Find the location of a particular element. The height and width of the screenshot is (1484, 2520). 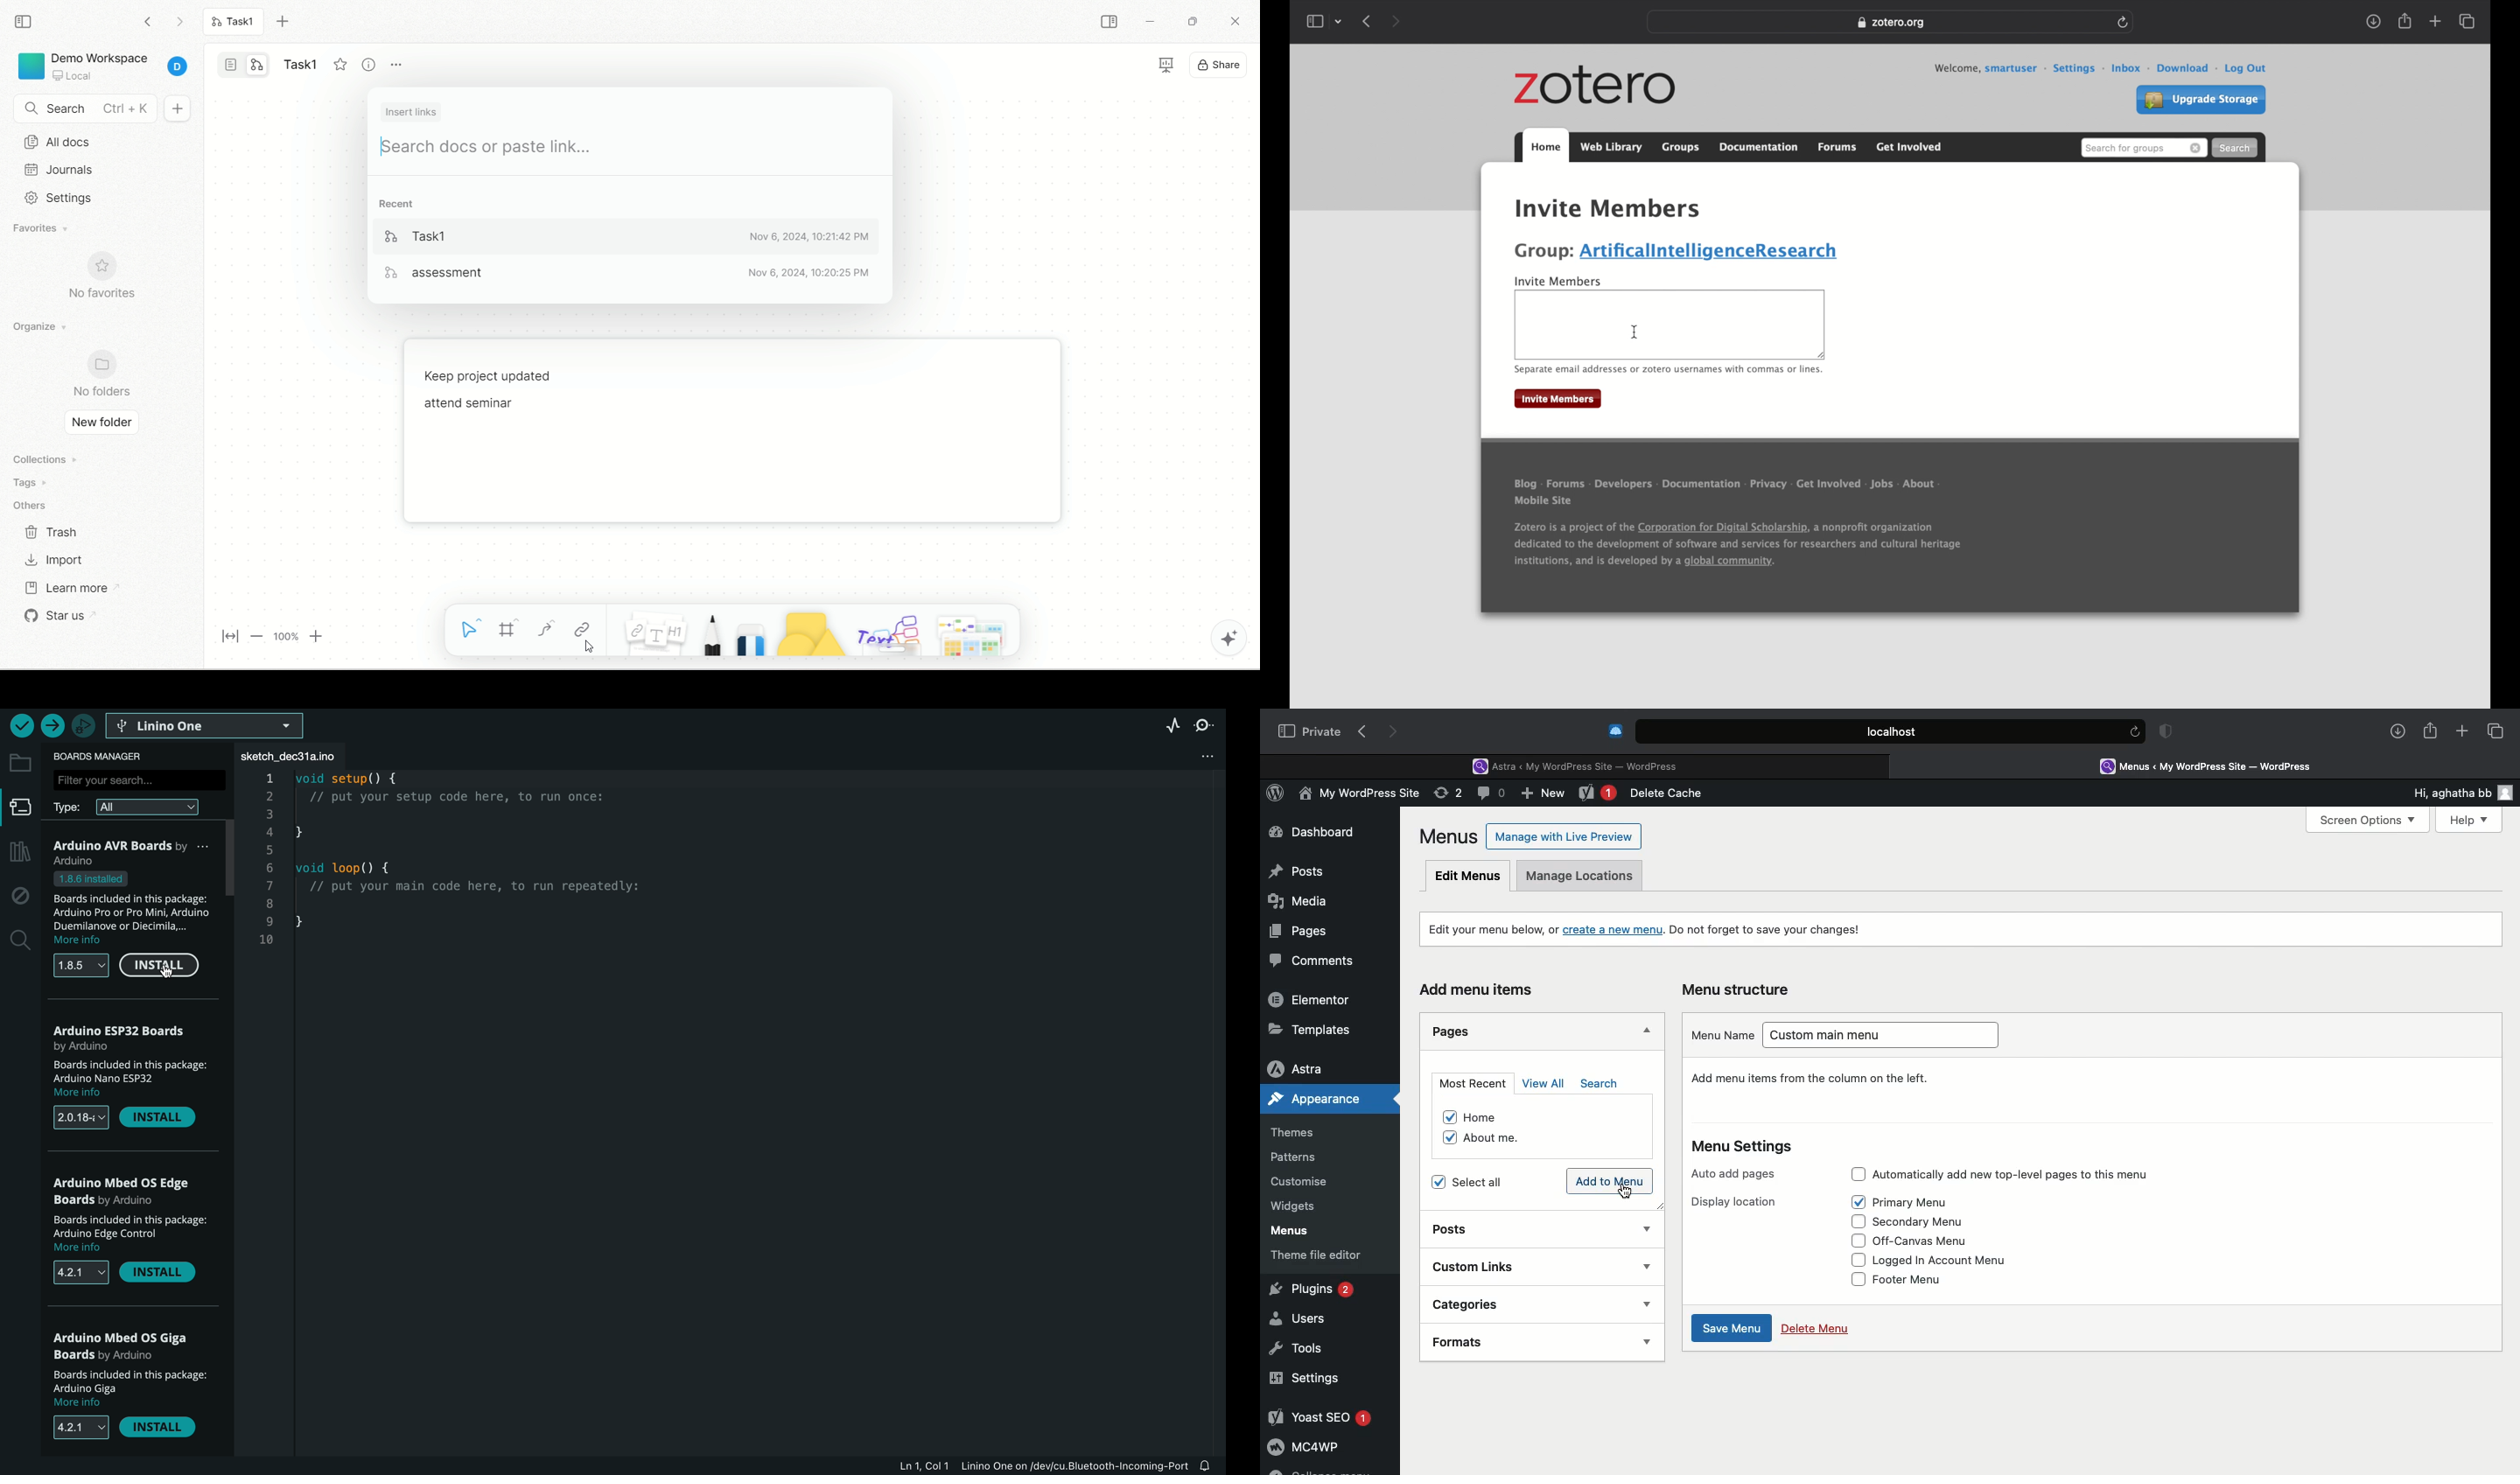

documentation is located at coordinates (1758, 146).